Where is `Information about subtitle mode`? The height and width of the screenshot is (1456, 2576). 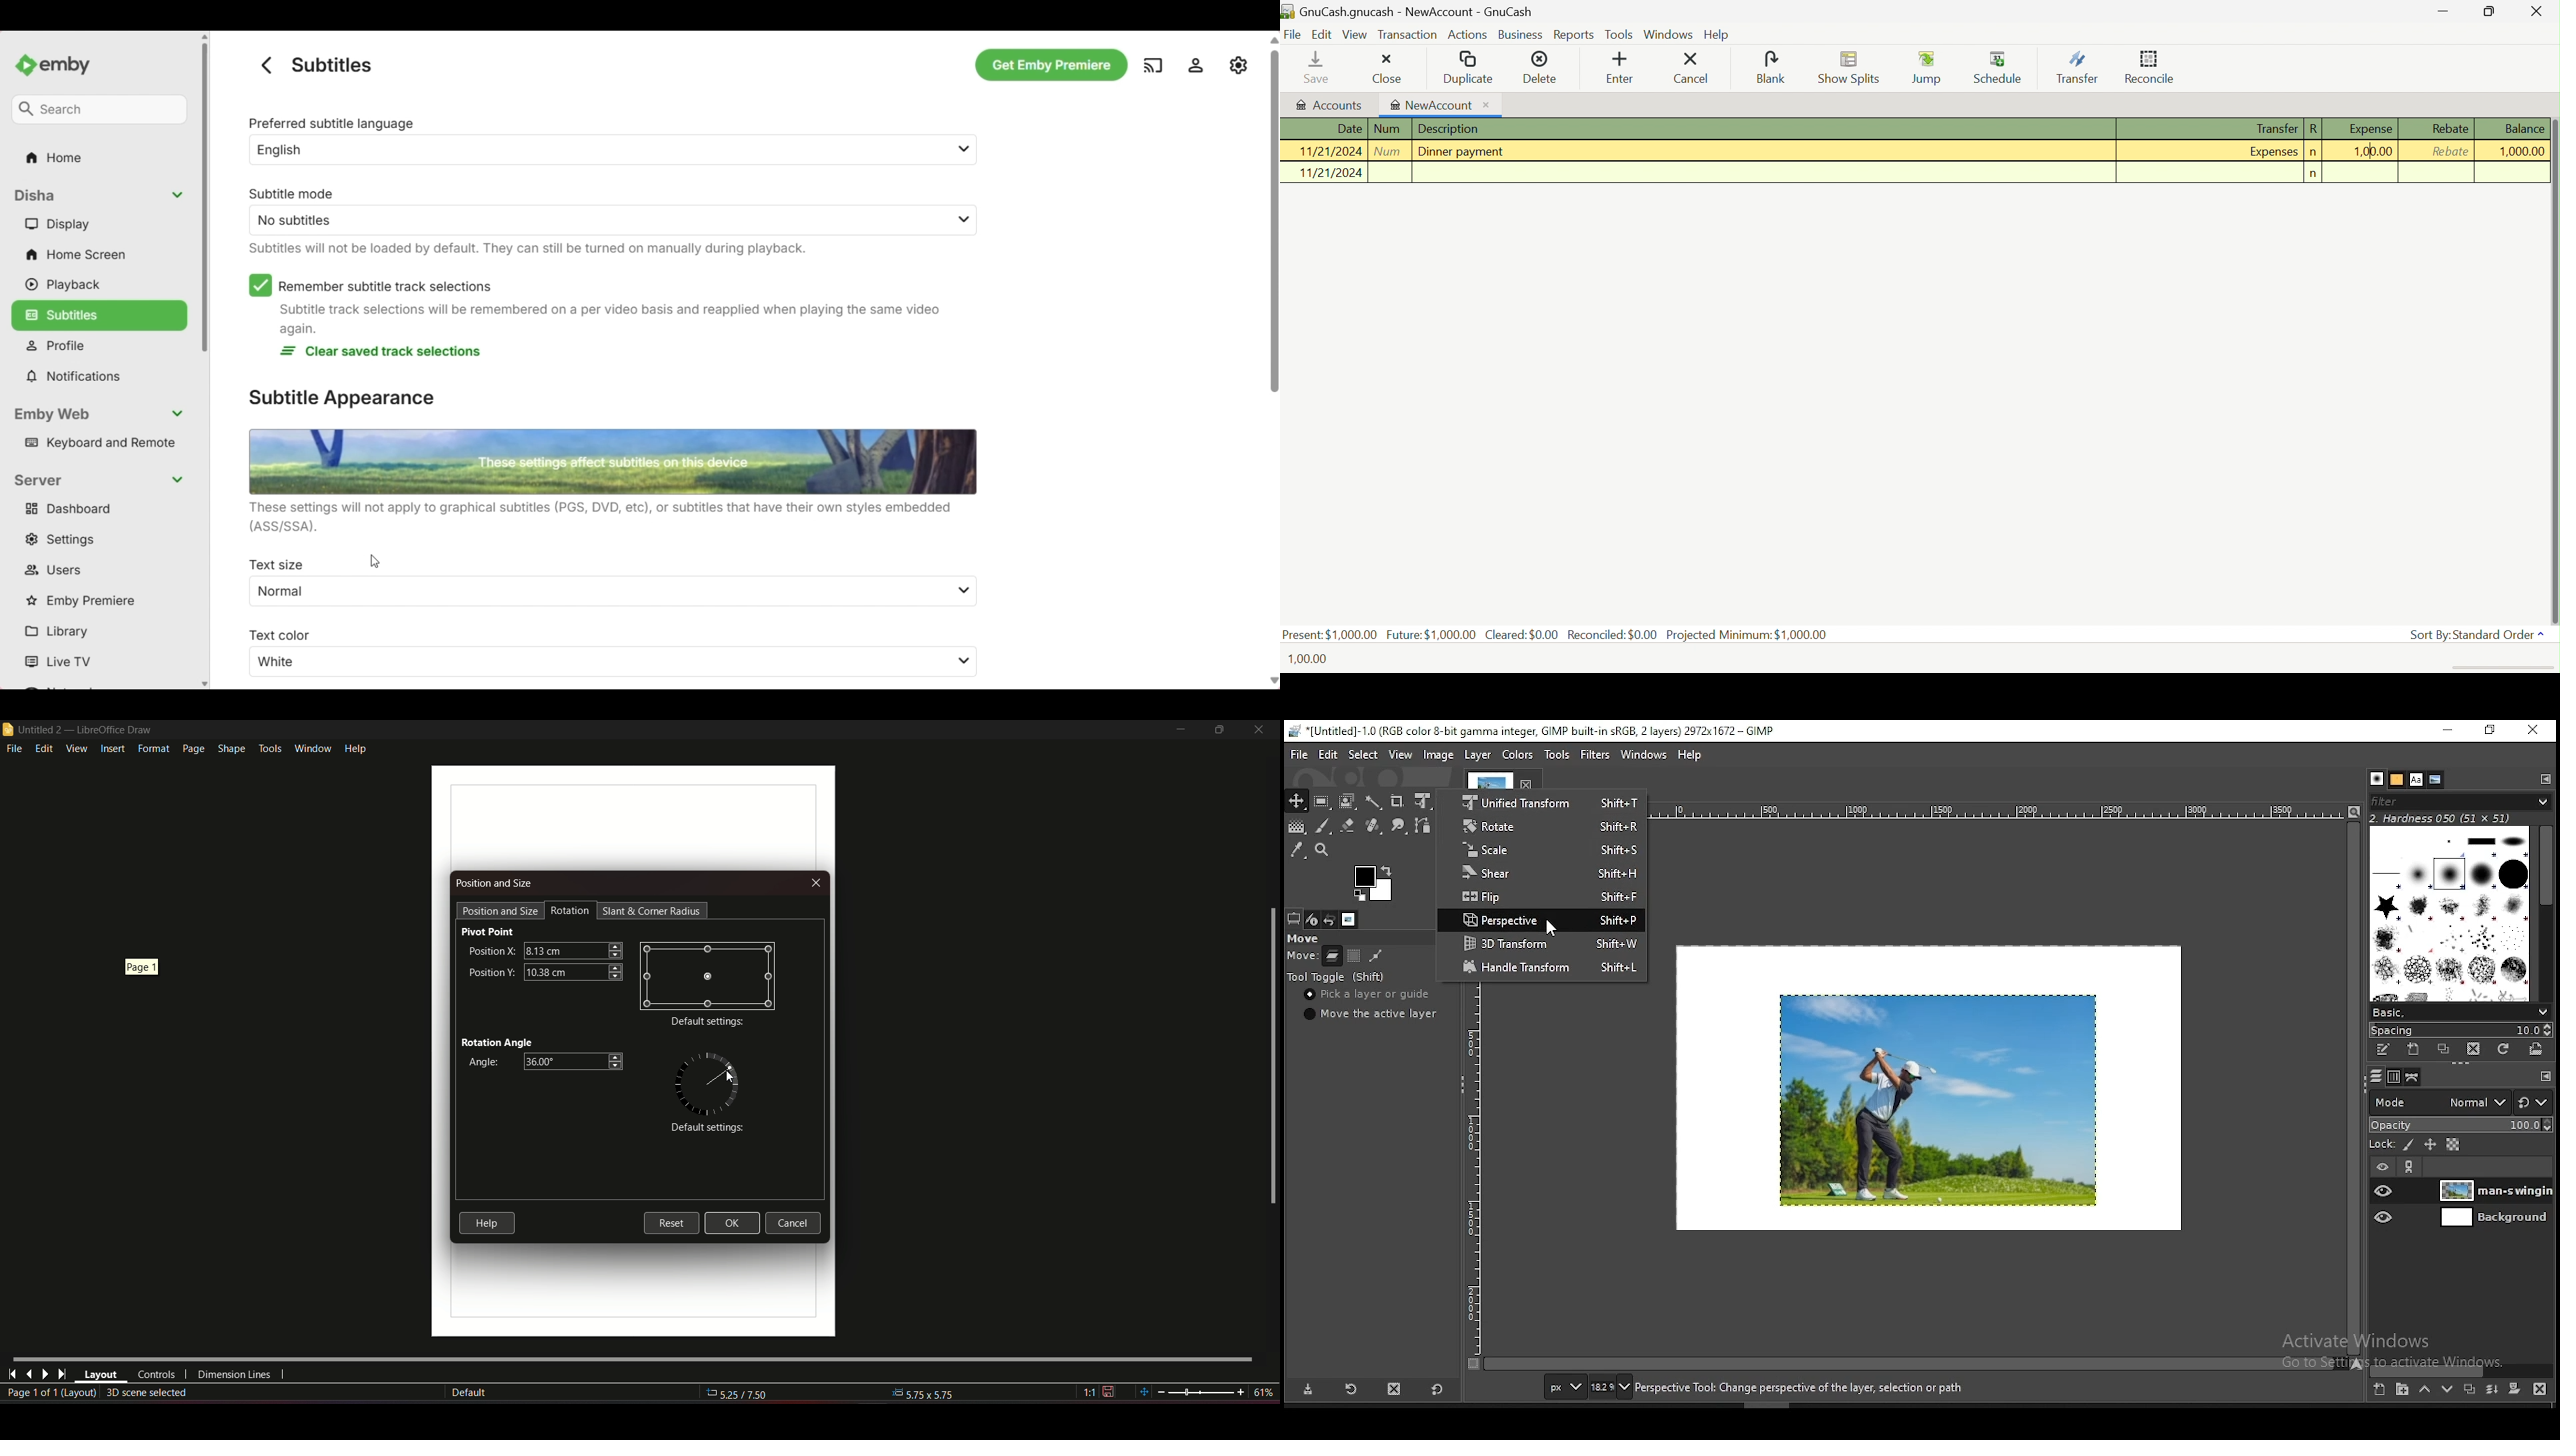
Information about subtitle mode is located at coordinates (525, 249).